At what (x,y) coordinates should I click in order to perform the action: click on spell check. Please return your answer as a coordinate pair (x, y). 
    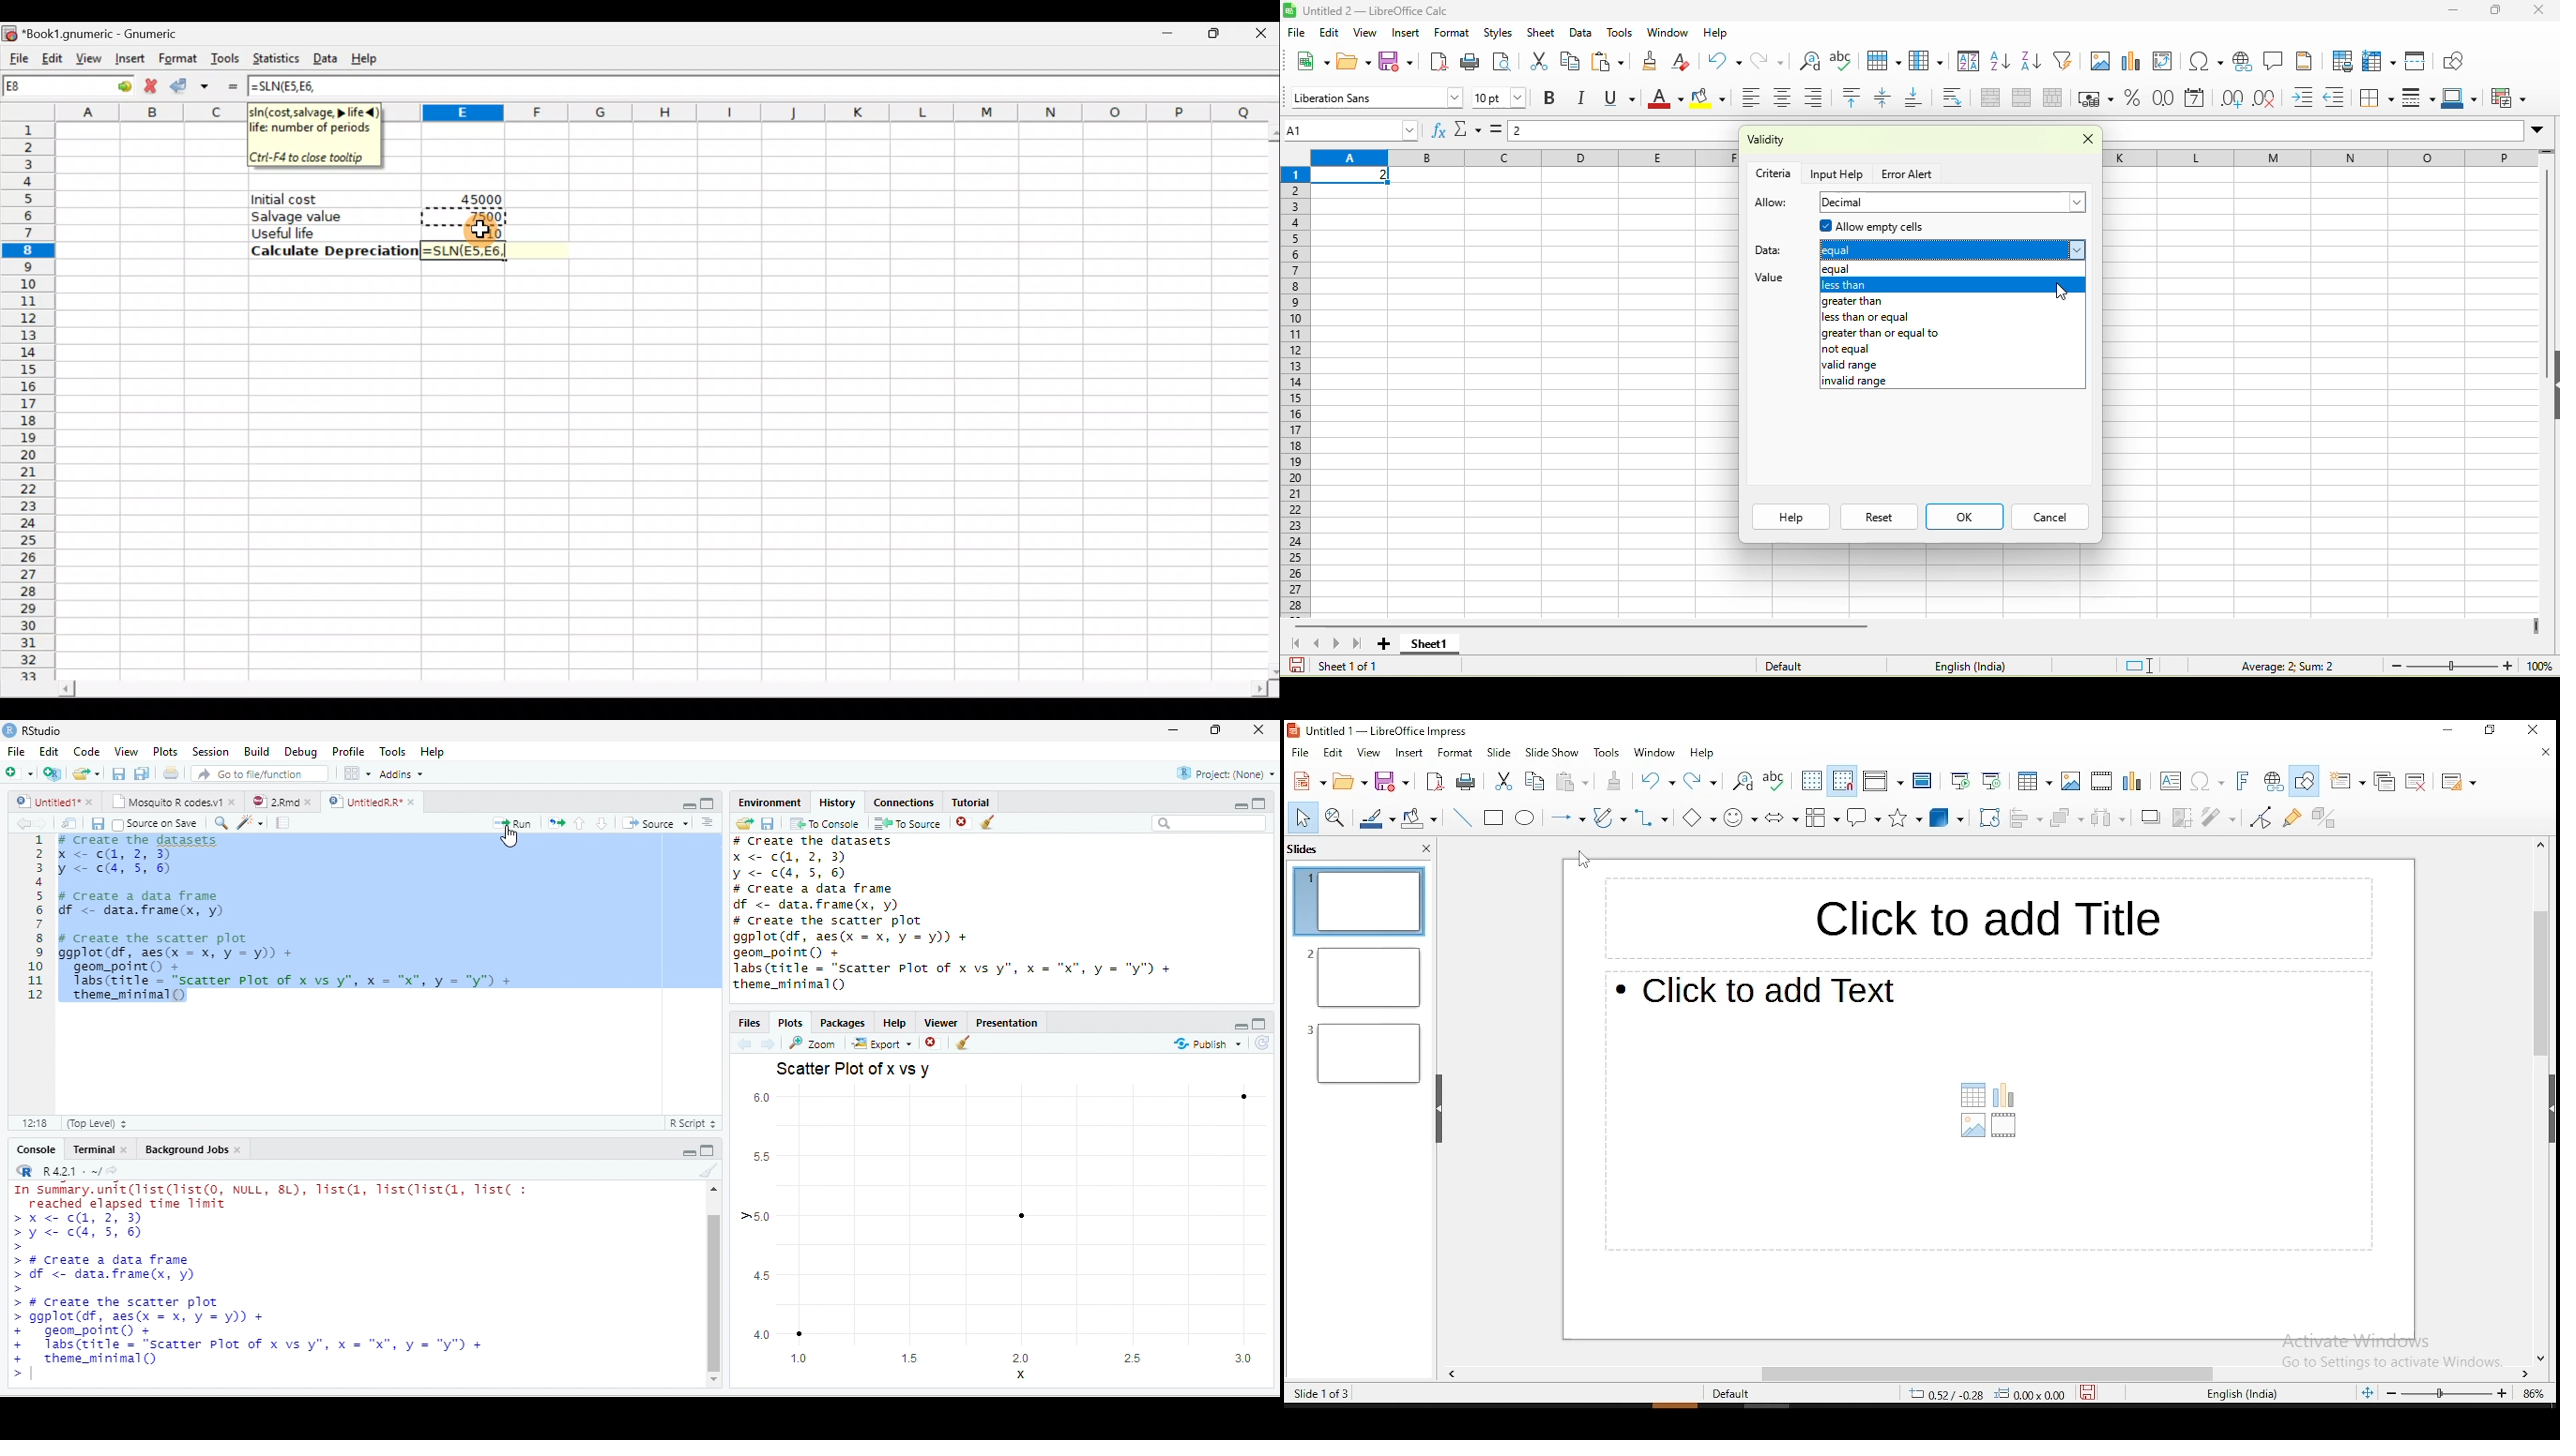
    Looking at the image, I should click on (1778, 783).